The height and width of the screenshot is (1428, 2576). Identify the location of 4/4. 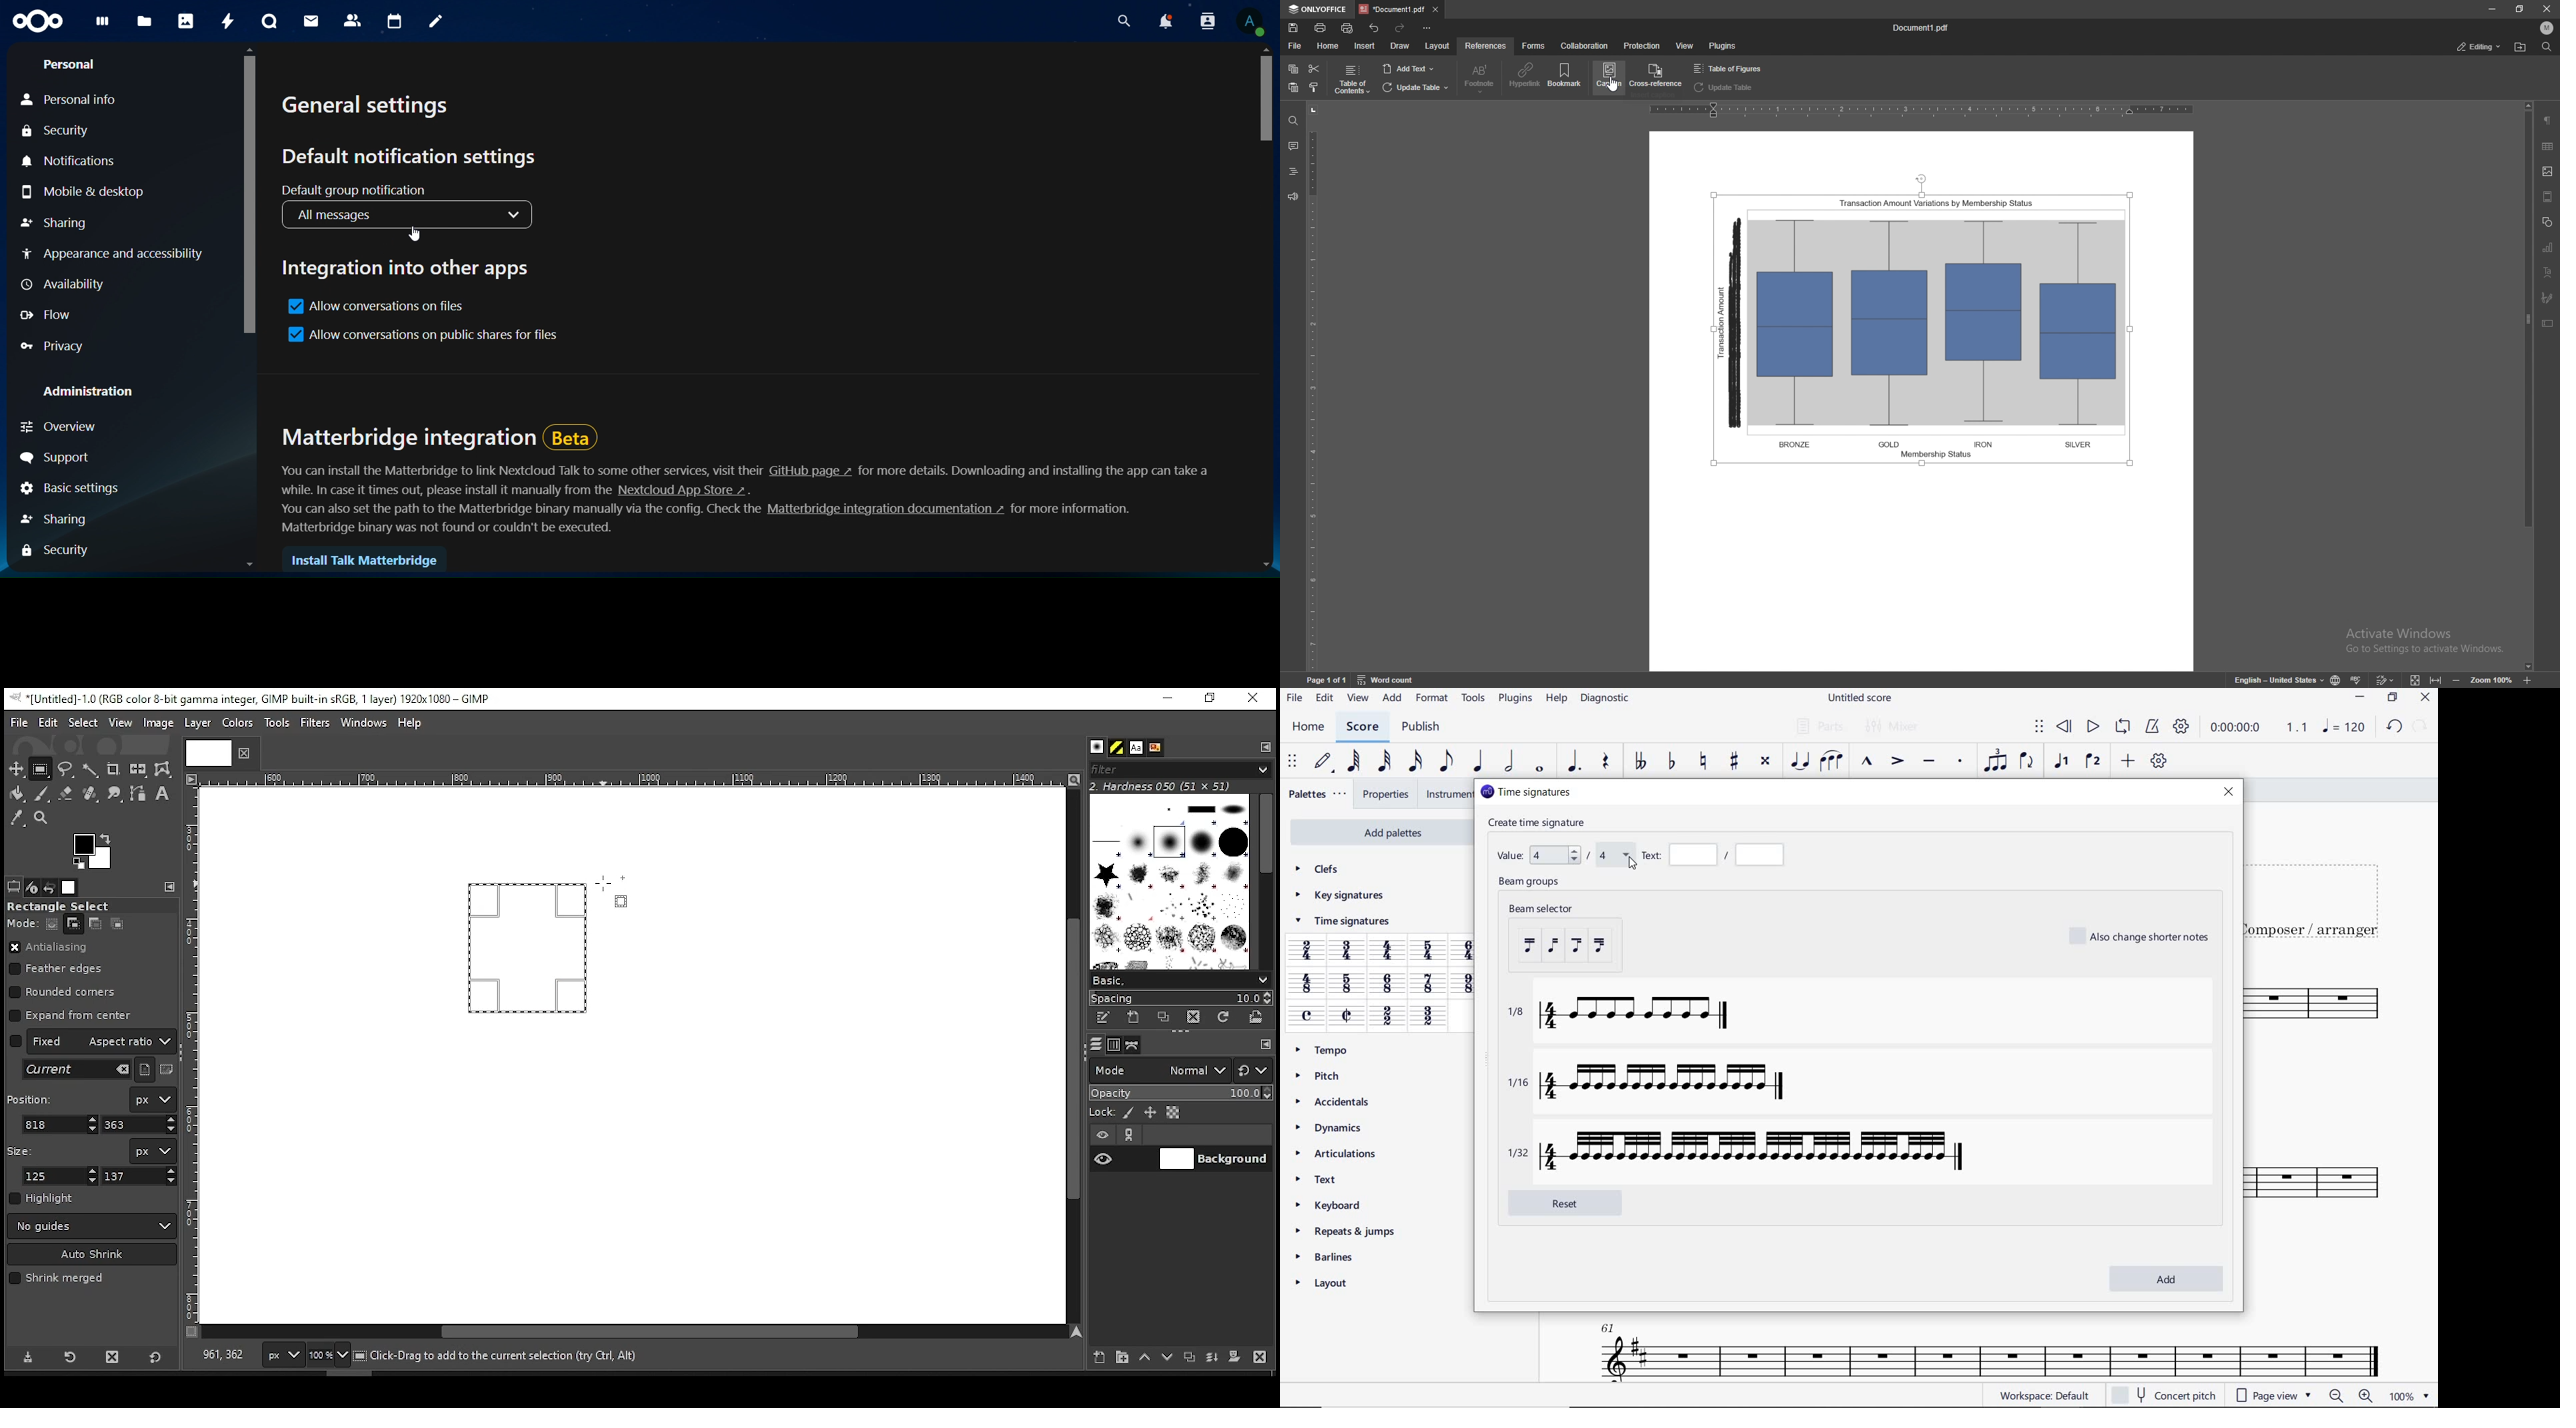
(1390, 952).